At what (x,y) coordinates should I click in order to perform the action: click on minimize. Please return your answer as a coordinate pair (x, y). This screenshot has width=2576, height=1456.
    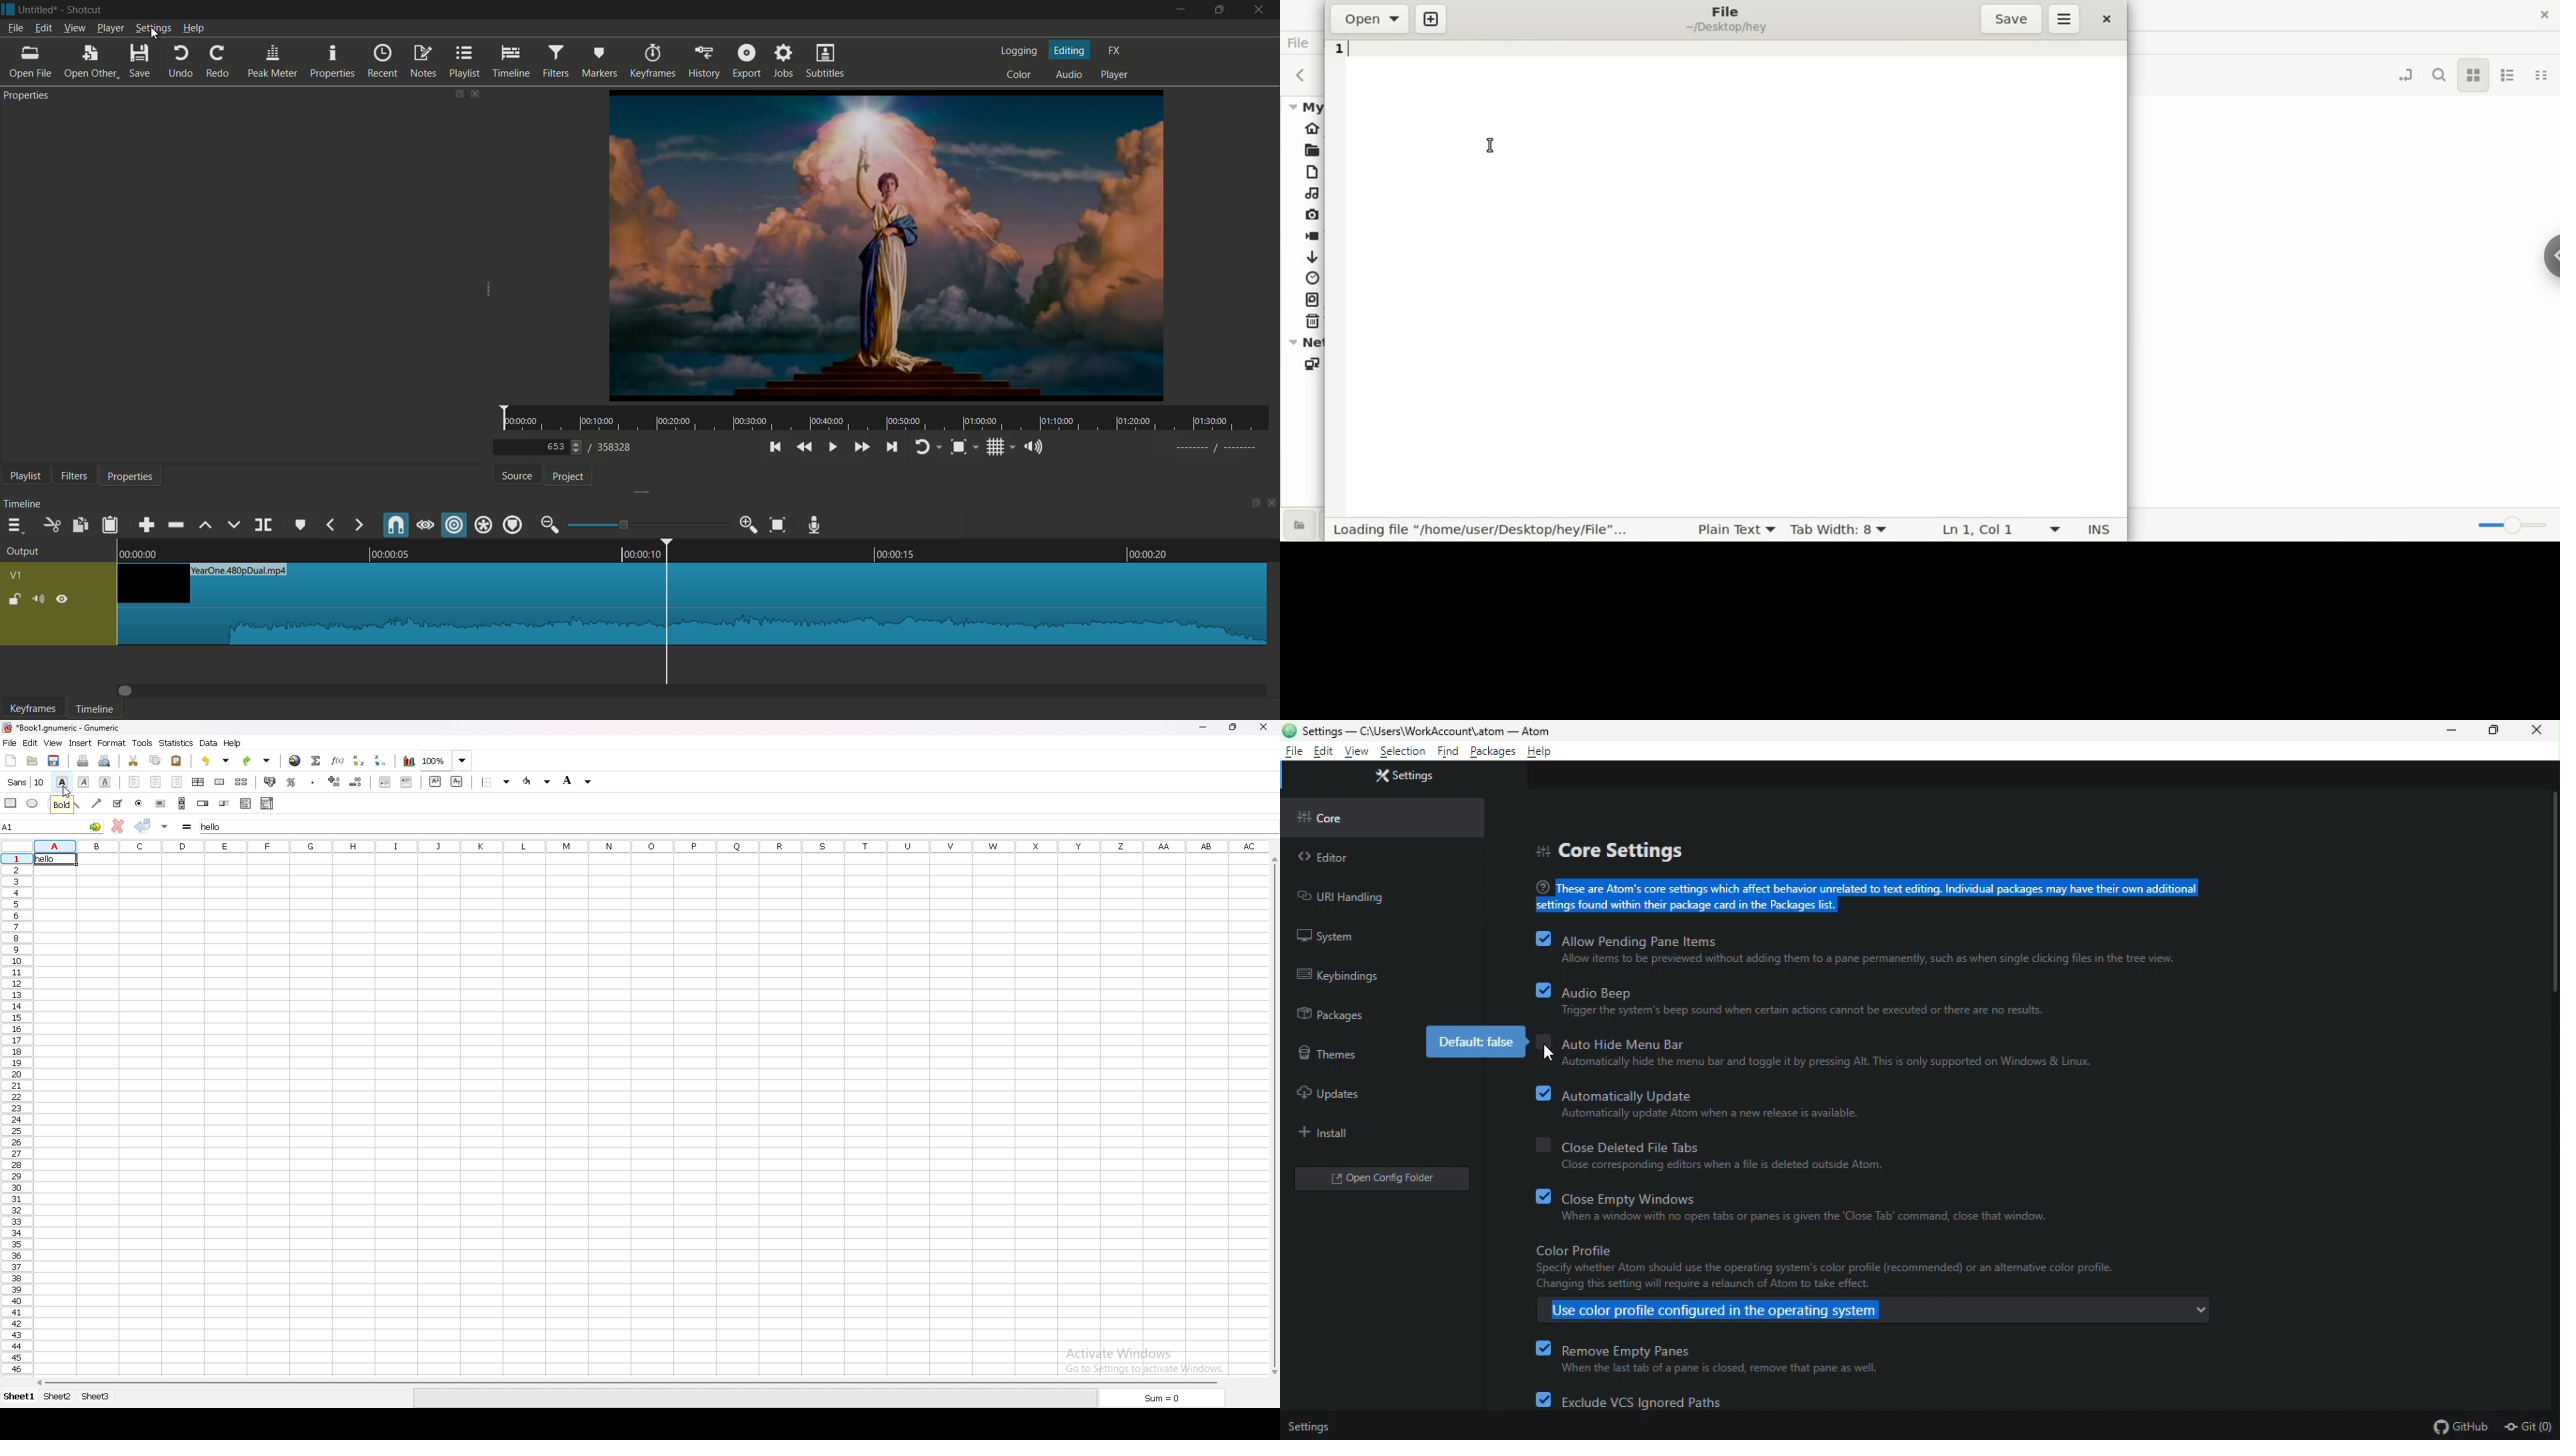
    Looking at the image, I should click on (1179, 10).